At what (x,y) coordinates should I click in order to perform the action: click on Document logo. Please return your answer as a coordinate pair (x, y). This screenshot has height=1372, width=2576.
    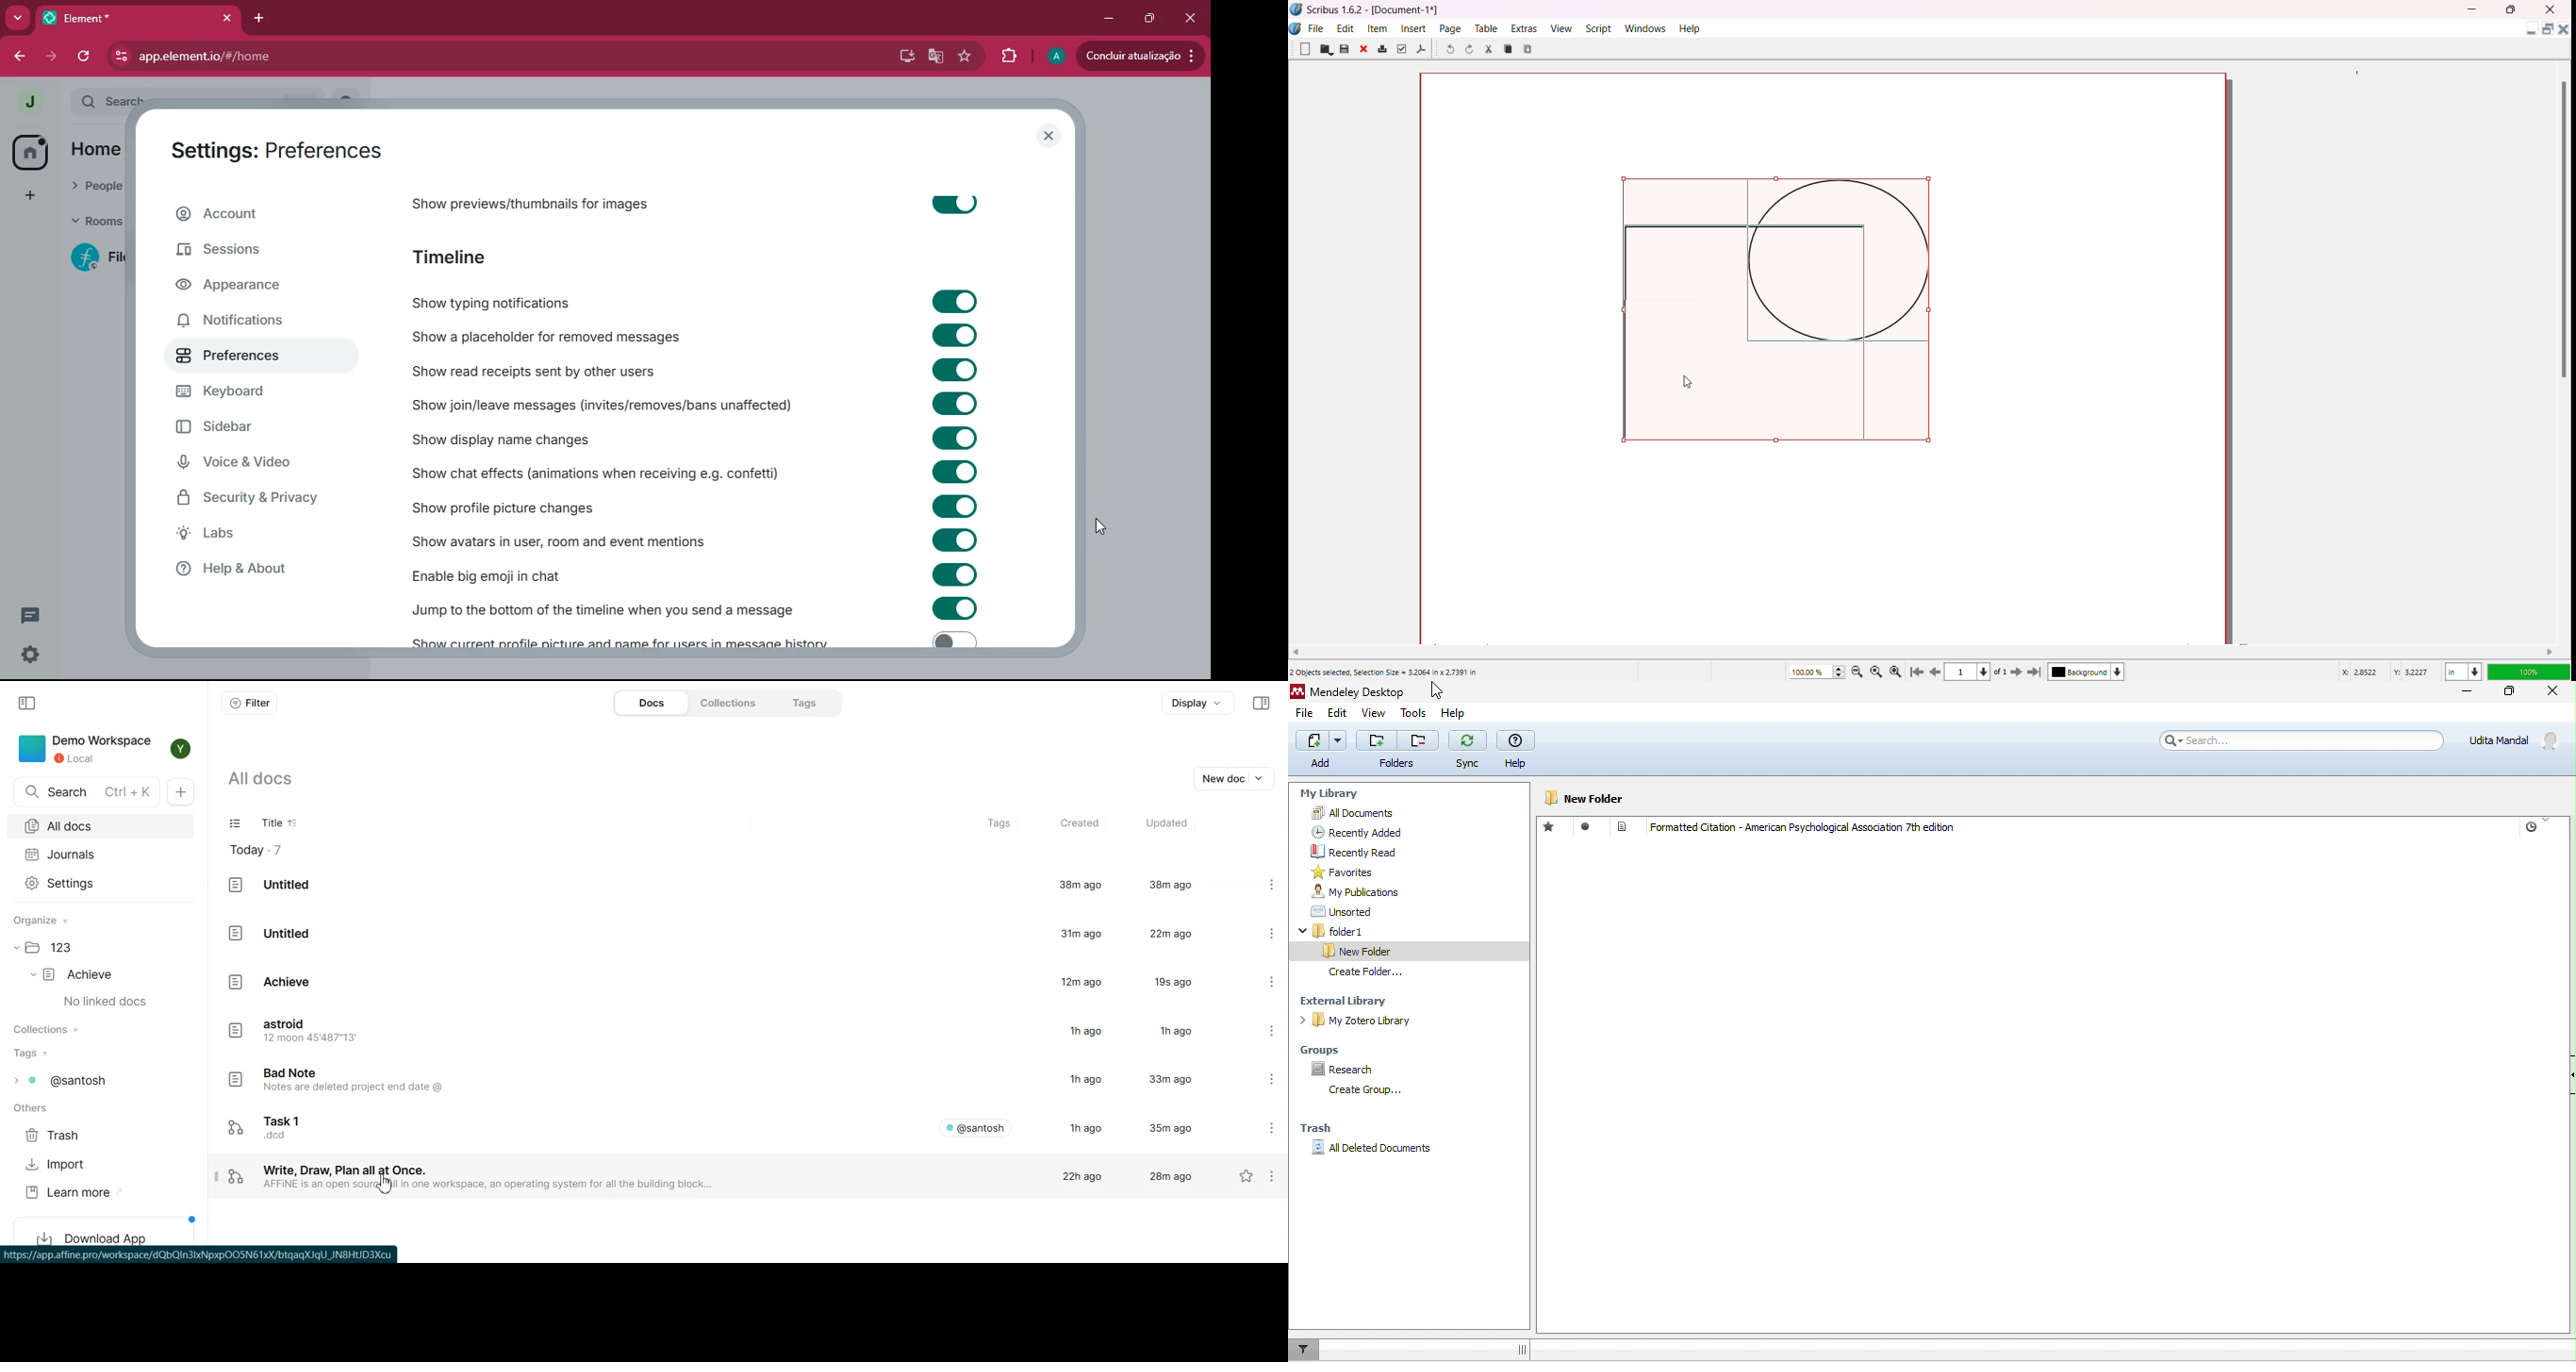
    Looking at the image, I should click on (1622, 826).